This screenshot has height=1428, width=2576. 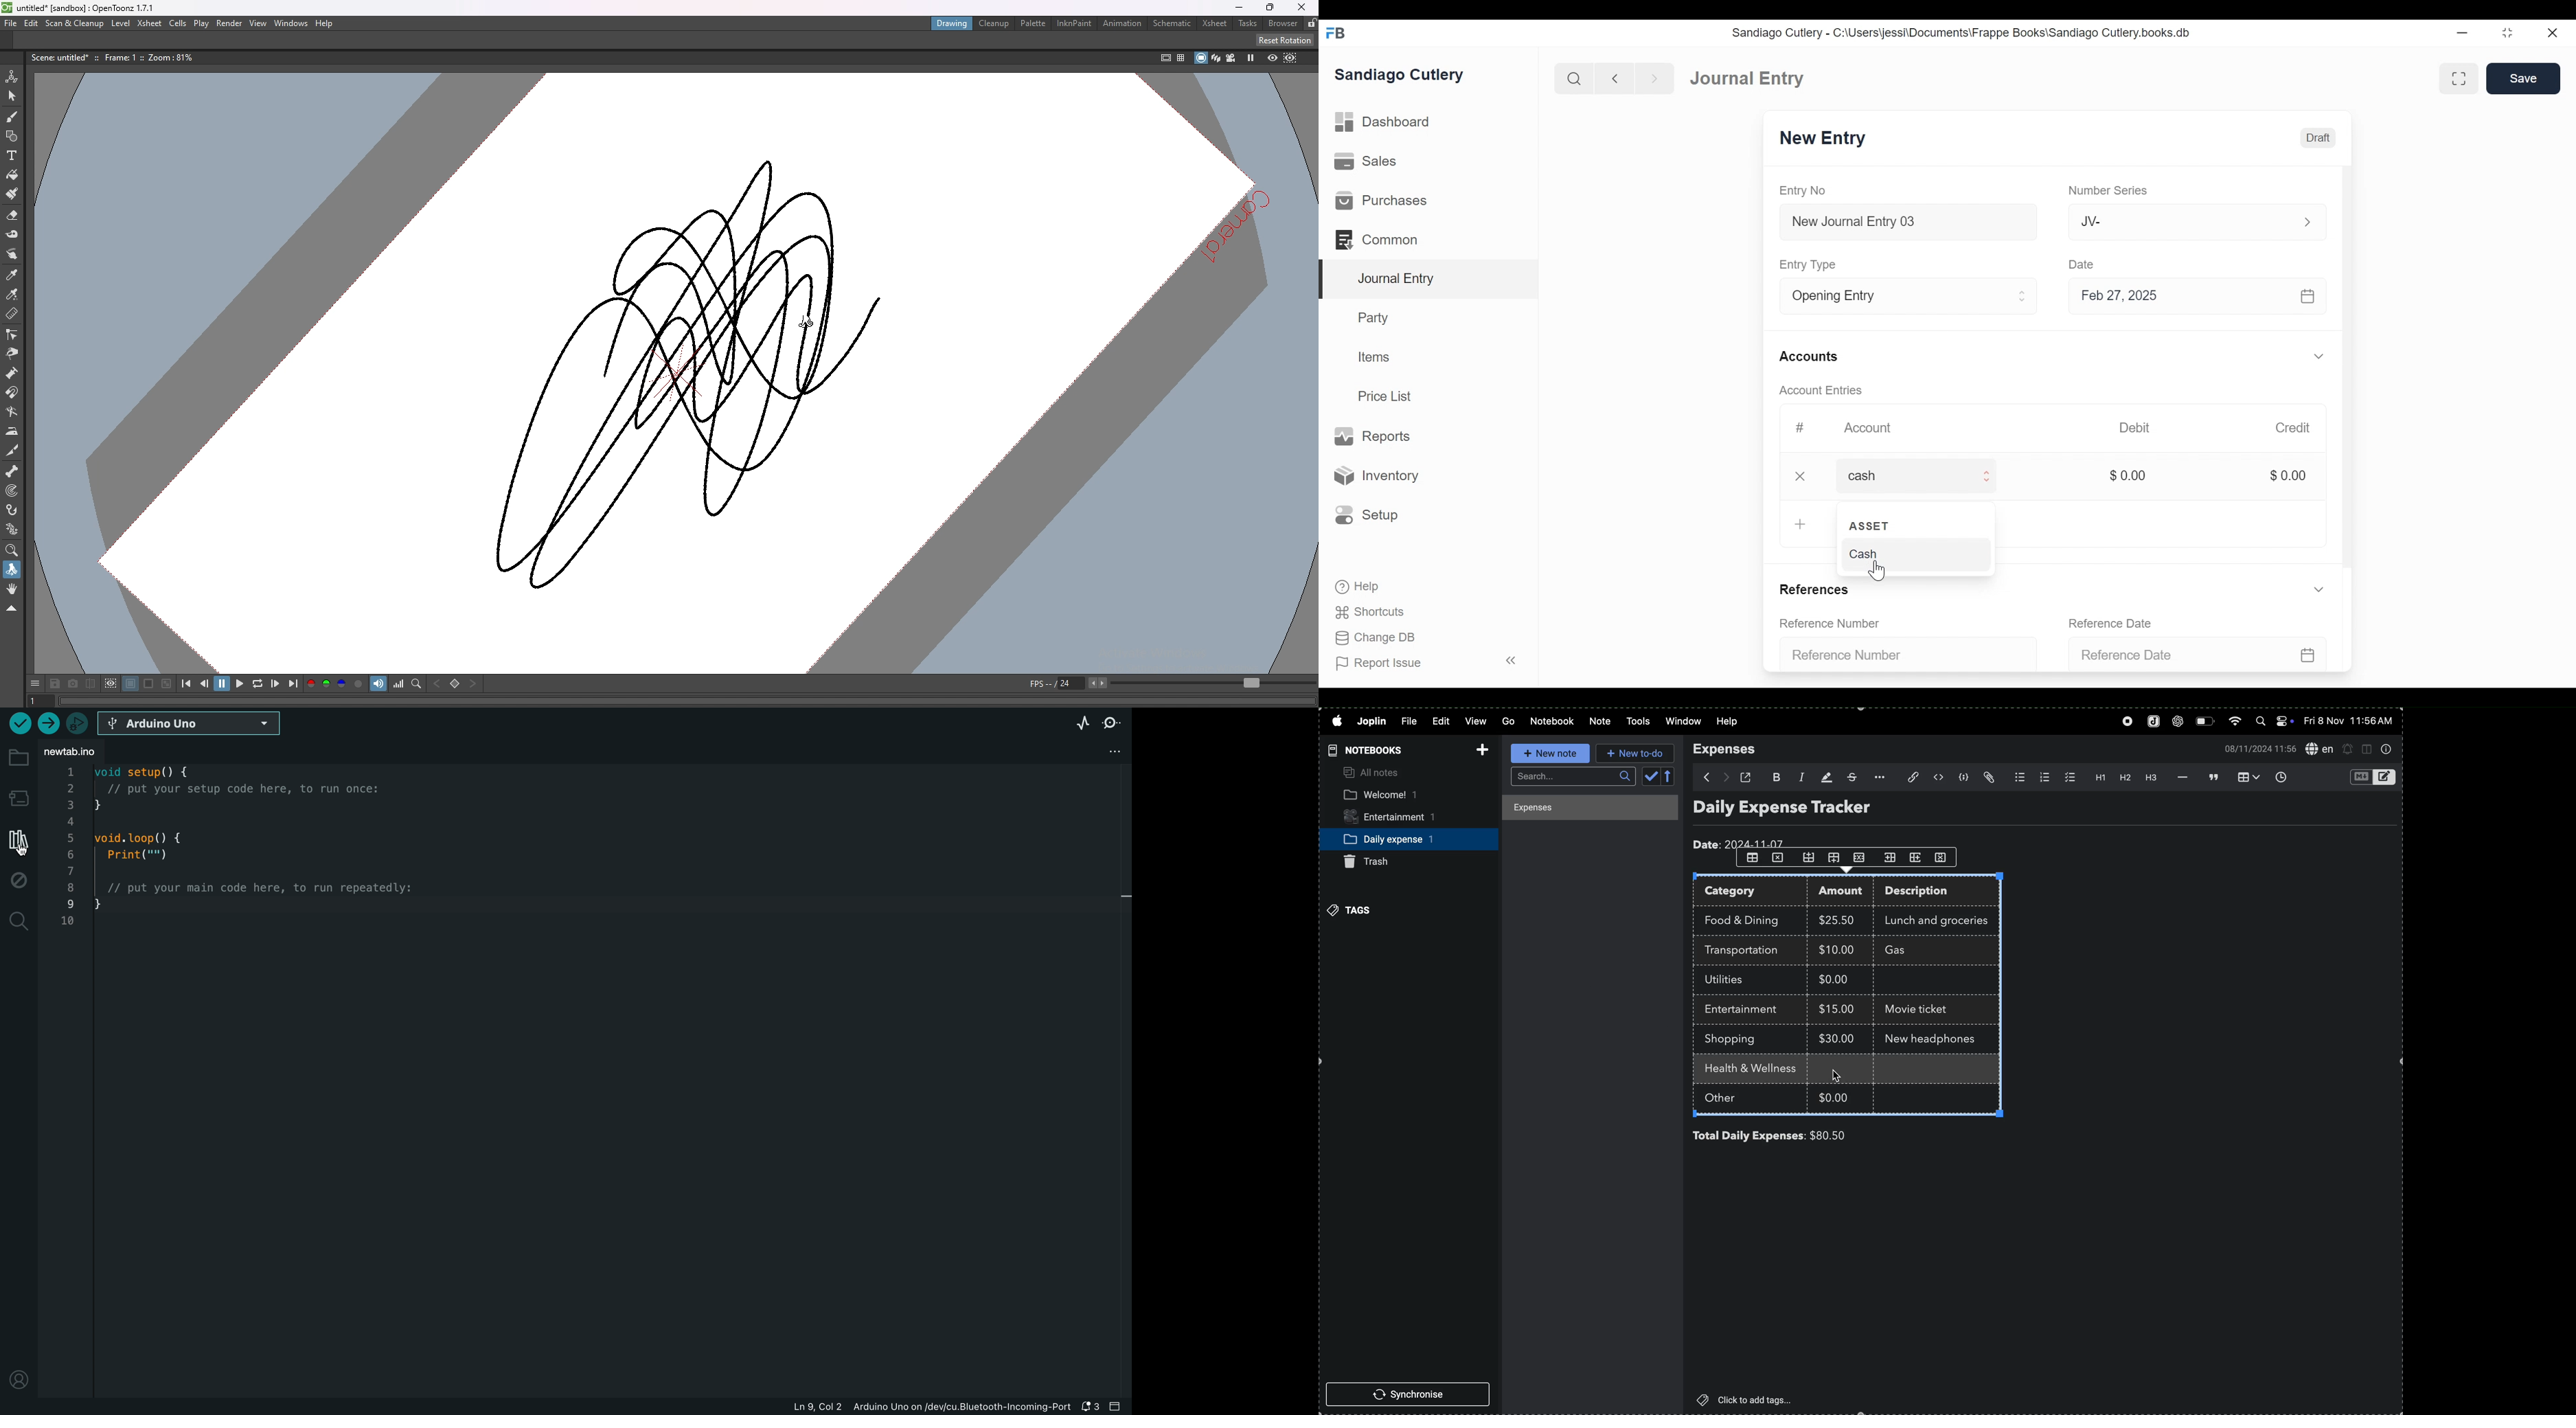 What do you see at coordinates (1836, 1096) in the screenshot?
I see `$0.00` at bounding box center [1836, 1096].